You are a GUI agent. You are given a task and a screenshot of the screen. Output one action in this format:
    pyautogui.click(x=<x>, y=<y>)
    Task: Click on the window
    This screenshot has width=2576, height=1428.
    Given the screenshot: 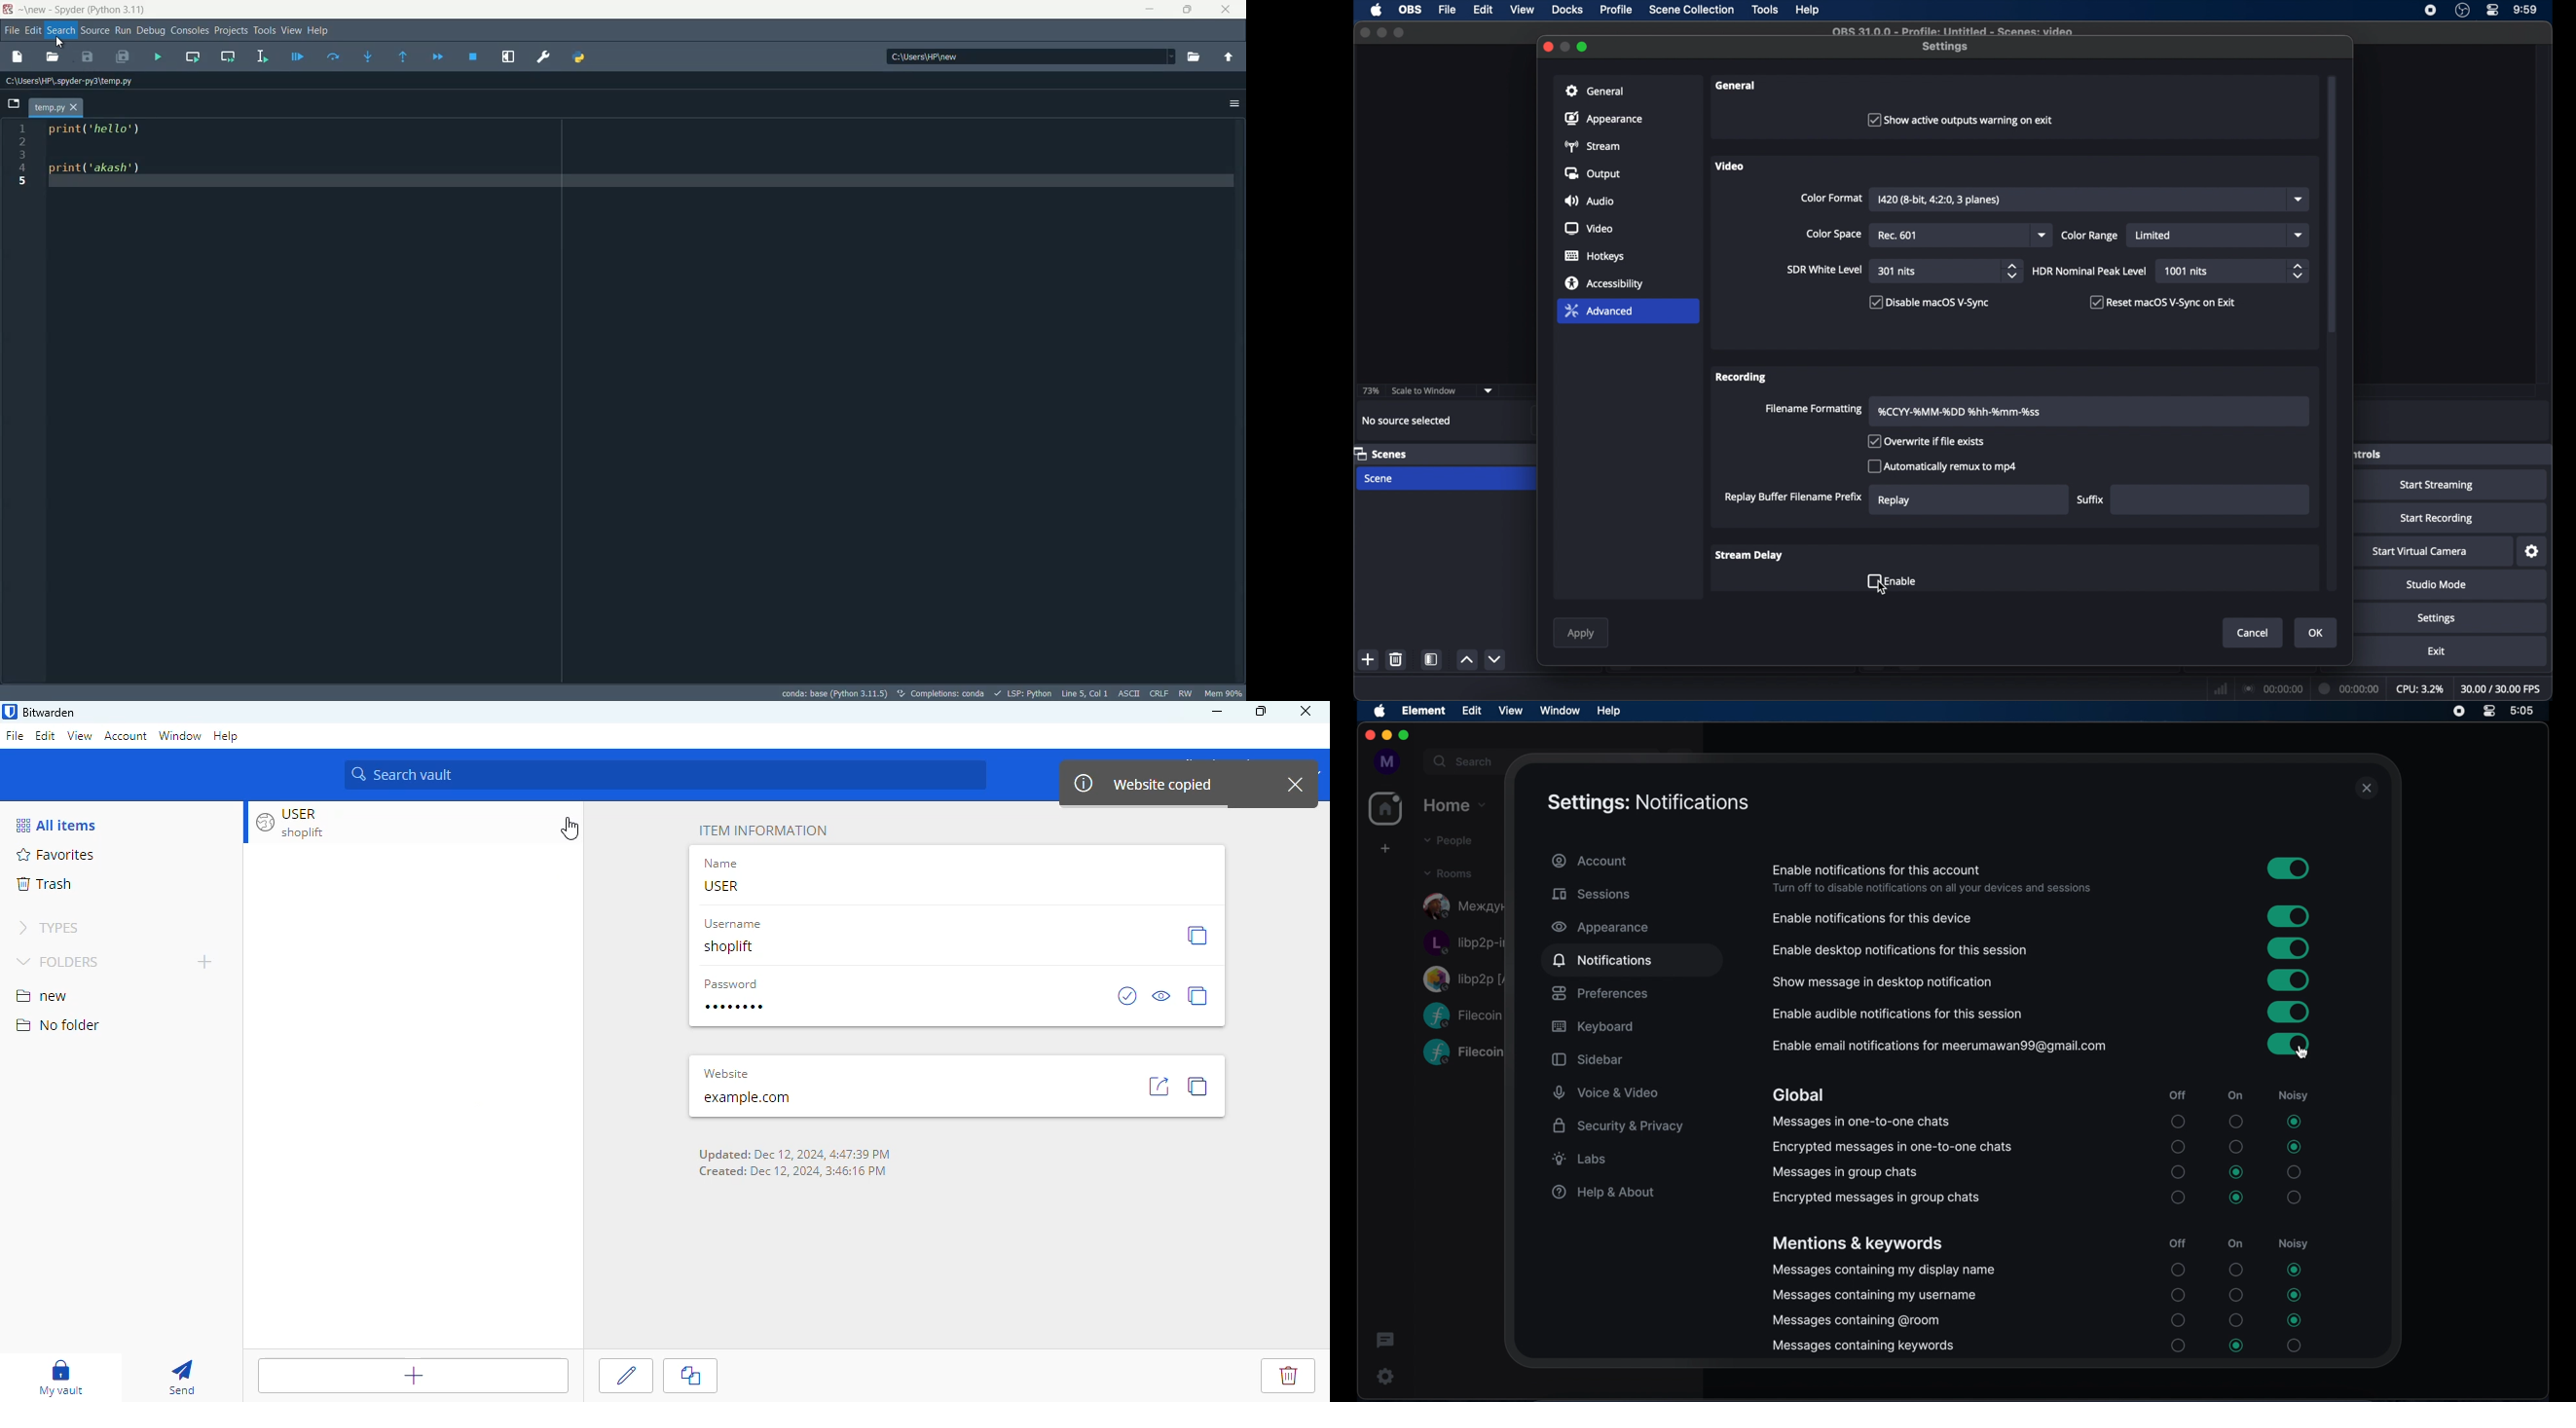 What is the action you would take?
    pyautogui.click(x=179, y=735)
    